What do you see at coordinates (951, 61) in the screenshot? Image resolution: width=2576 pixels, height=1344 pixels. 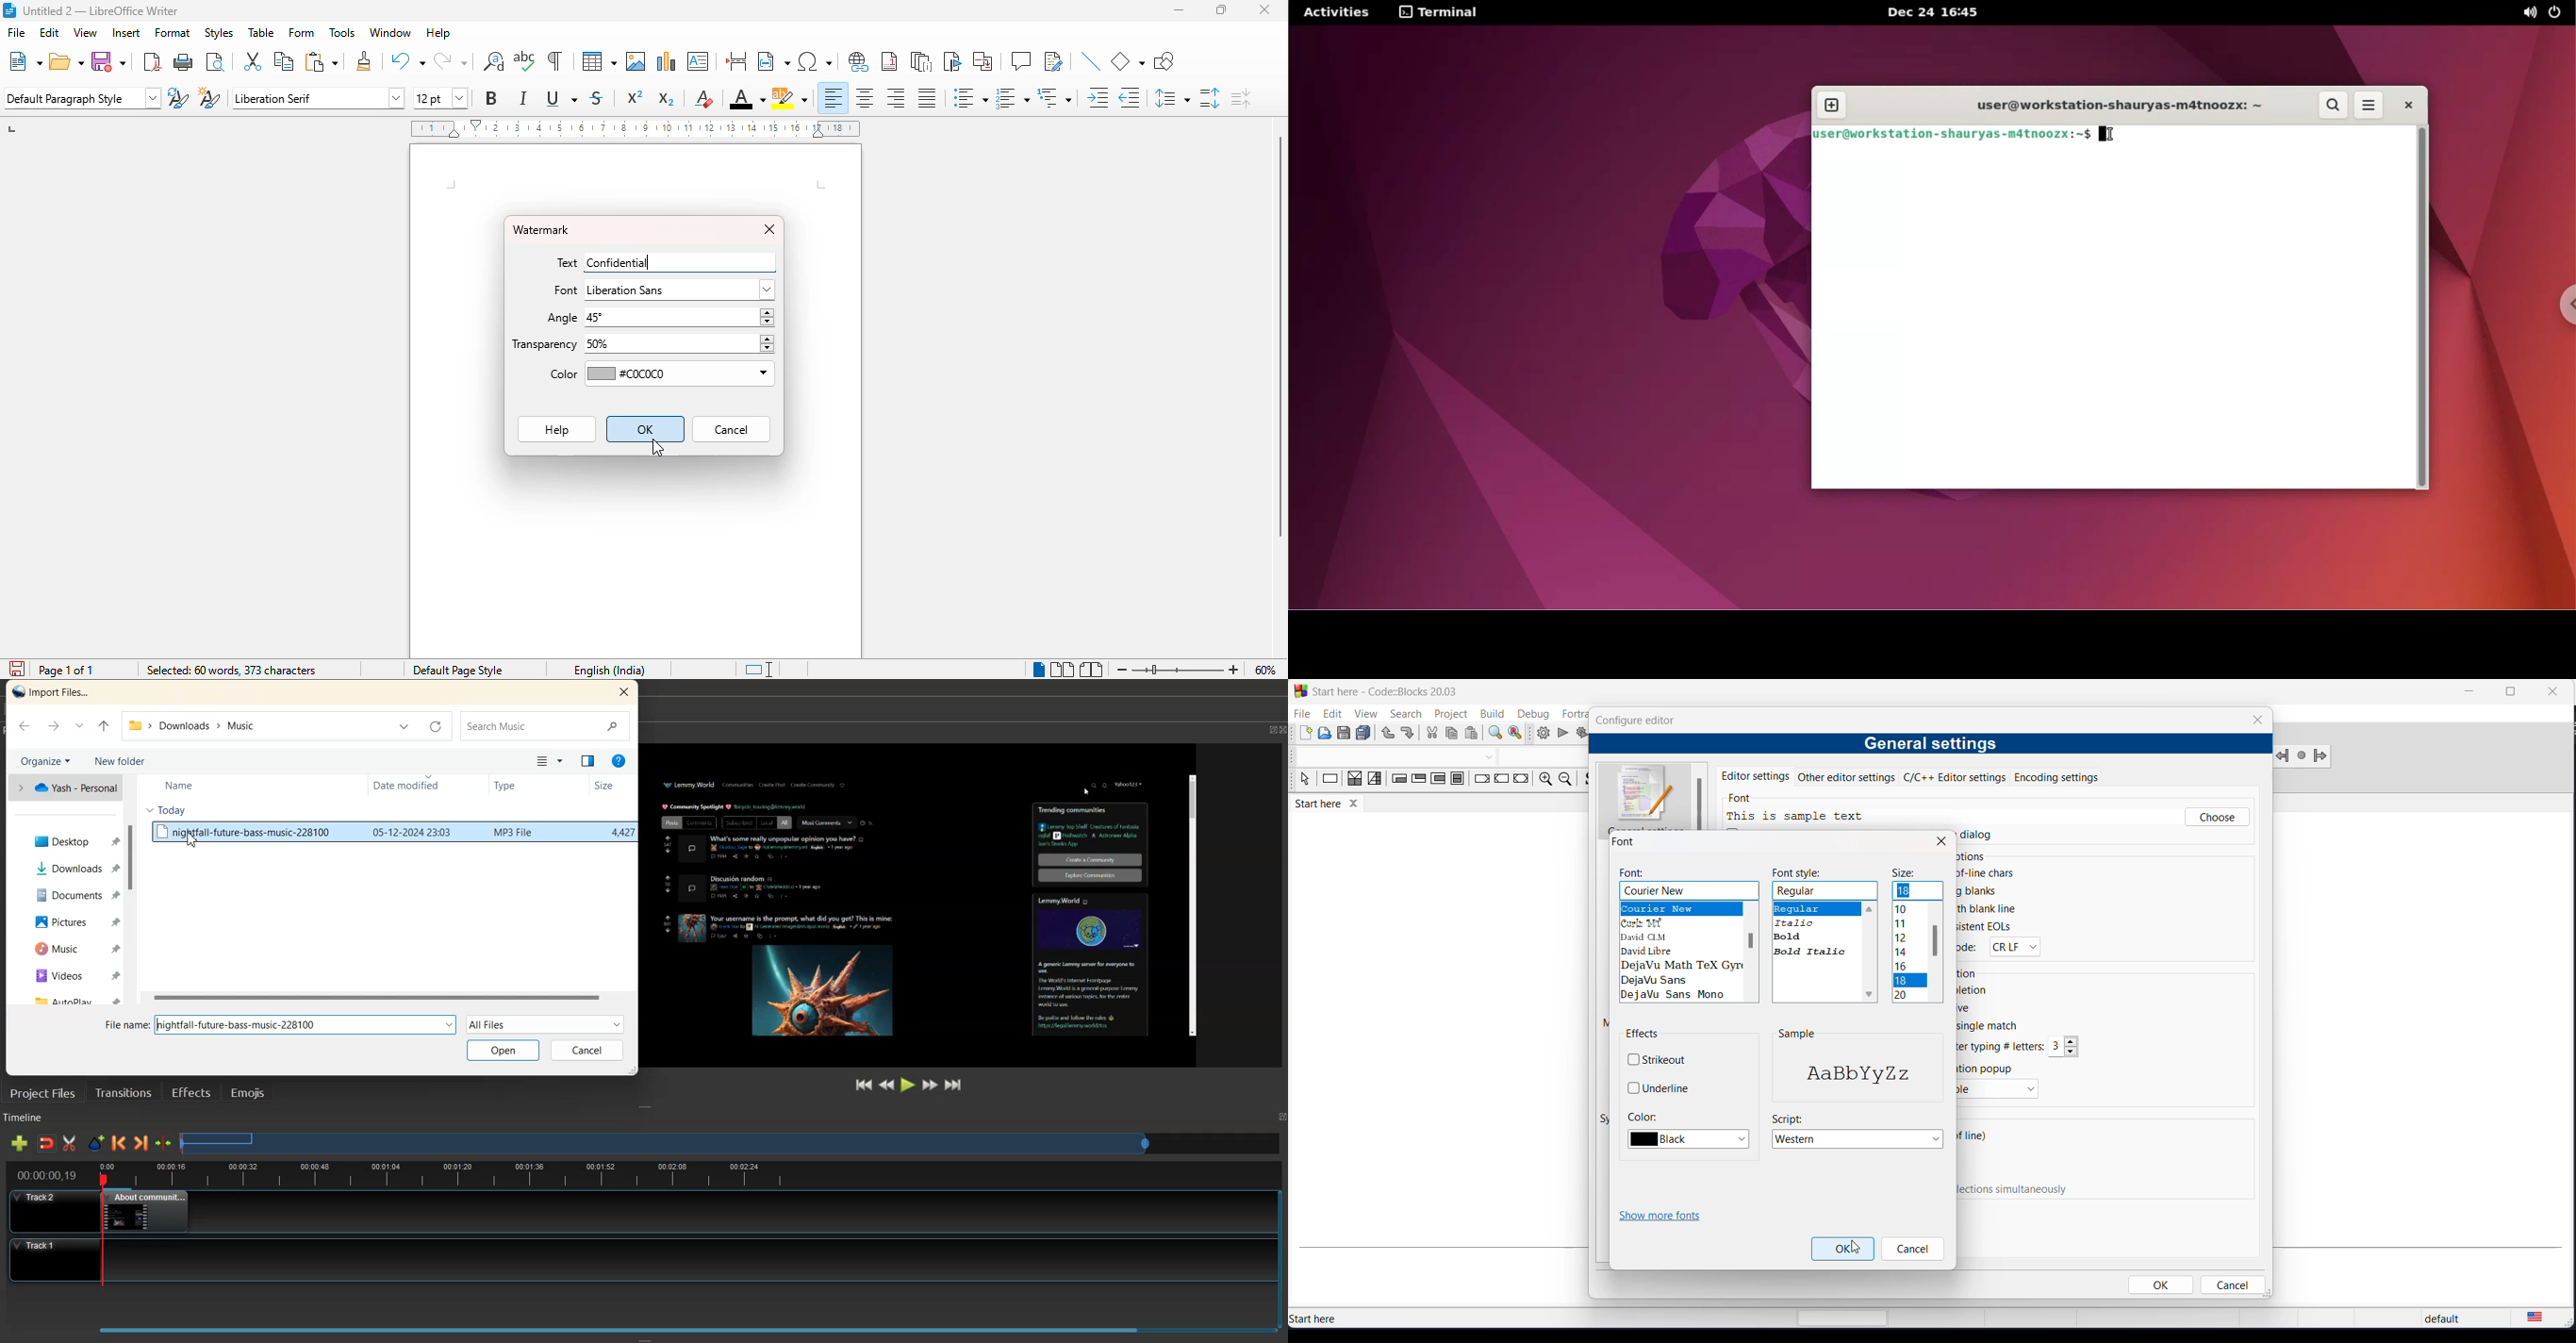 I see `insert bookmark` at bounding box center [951, 61].